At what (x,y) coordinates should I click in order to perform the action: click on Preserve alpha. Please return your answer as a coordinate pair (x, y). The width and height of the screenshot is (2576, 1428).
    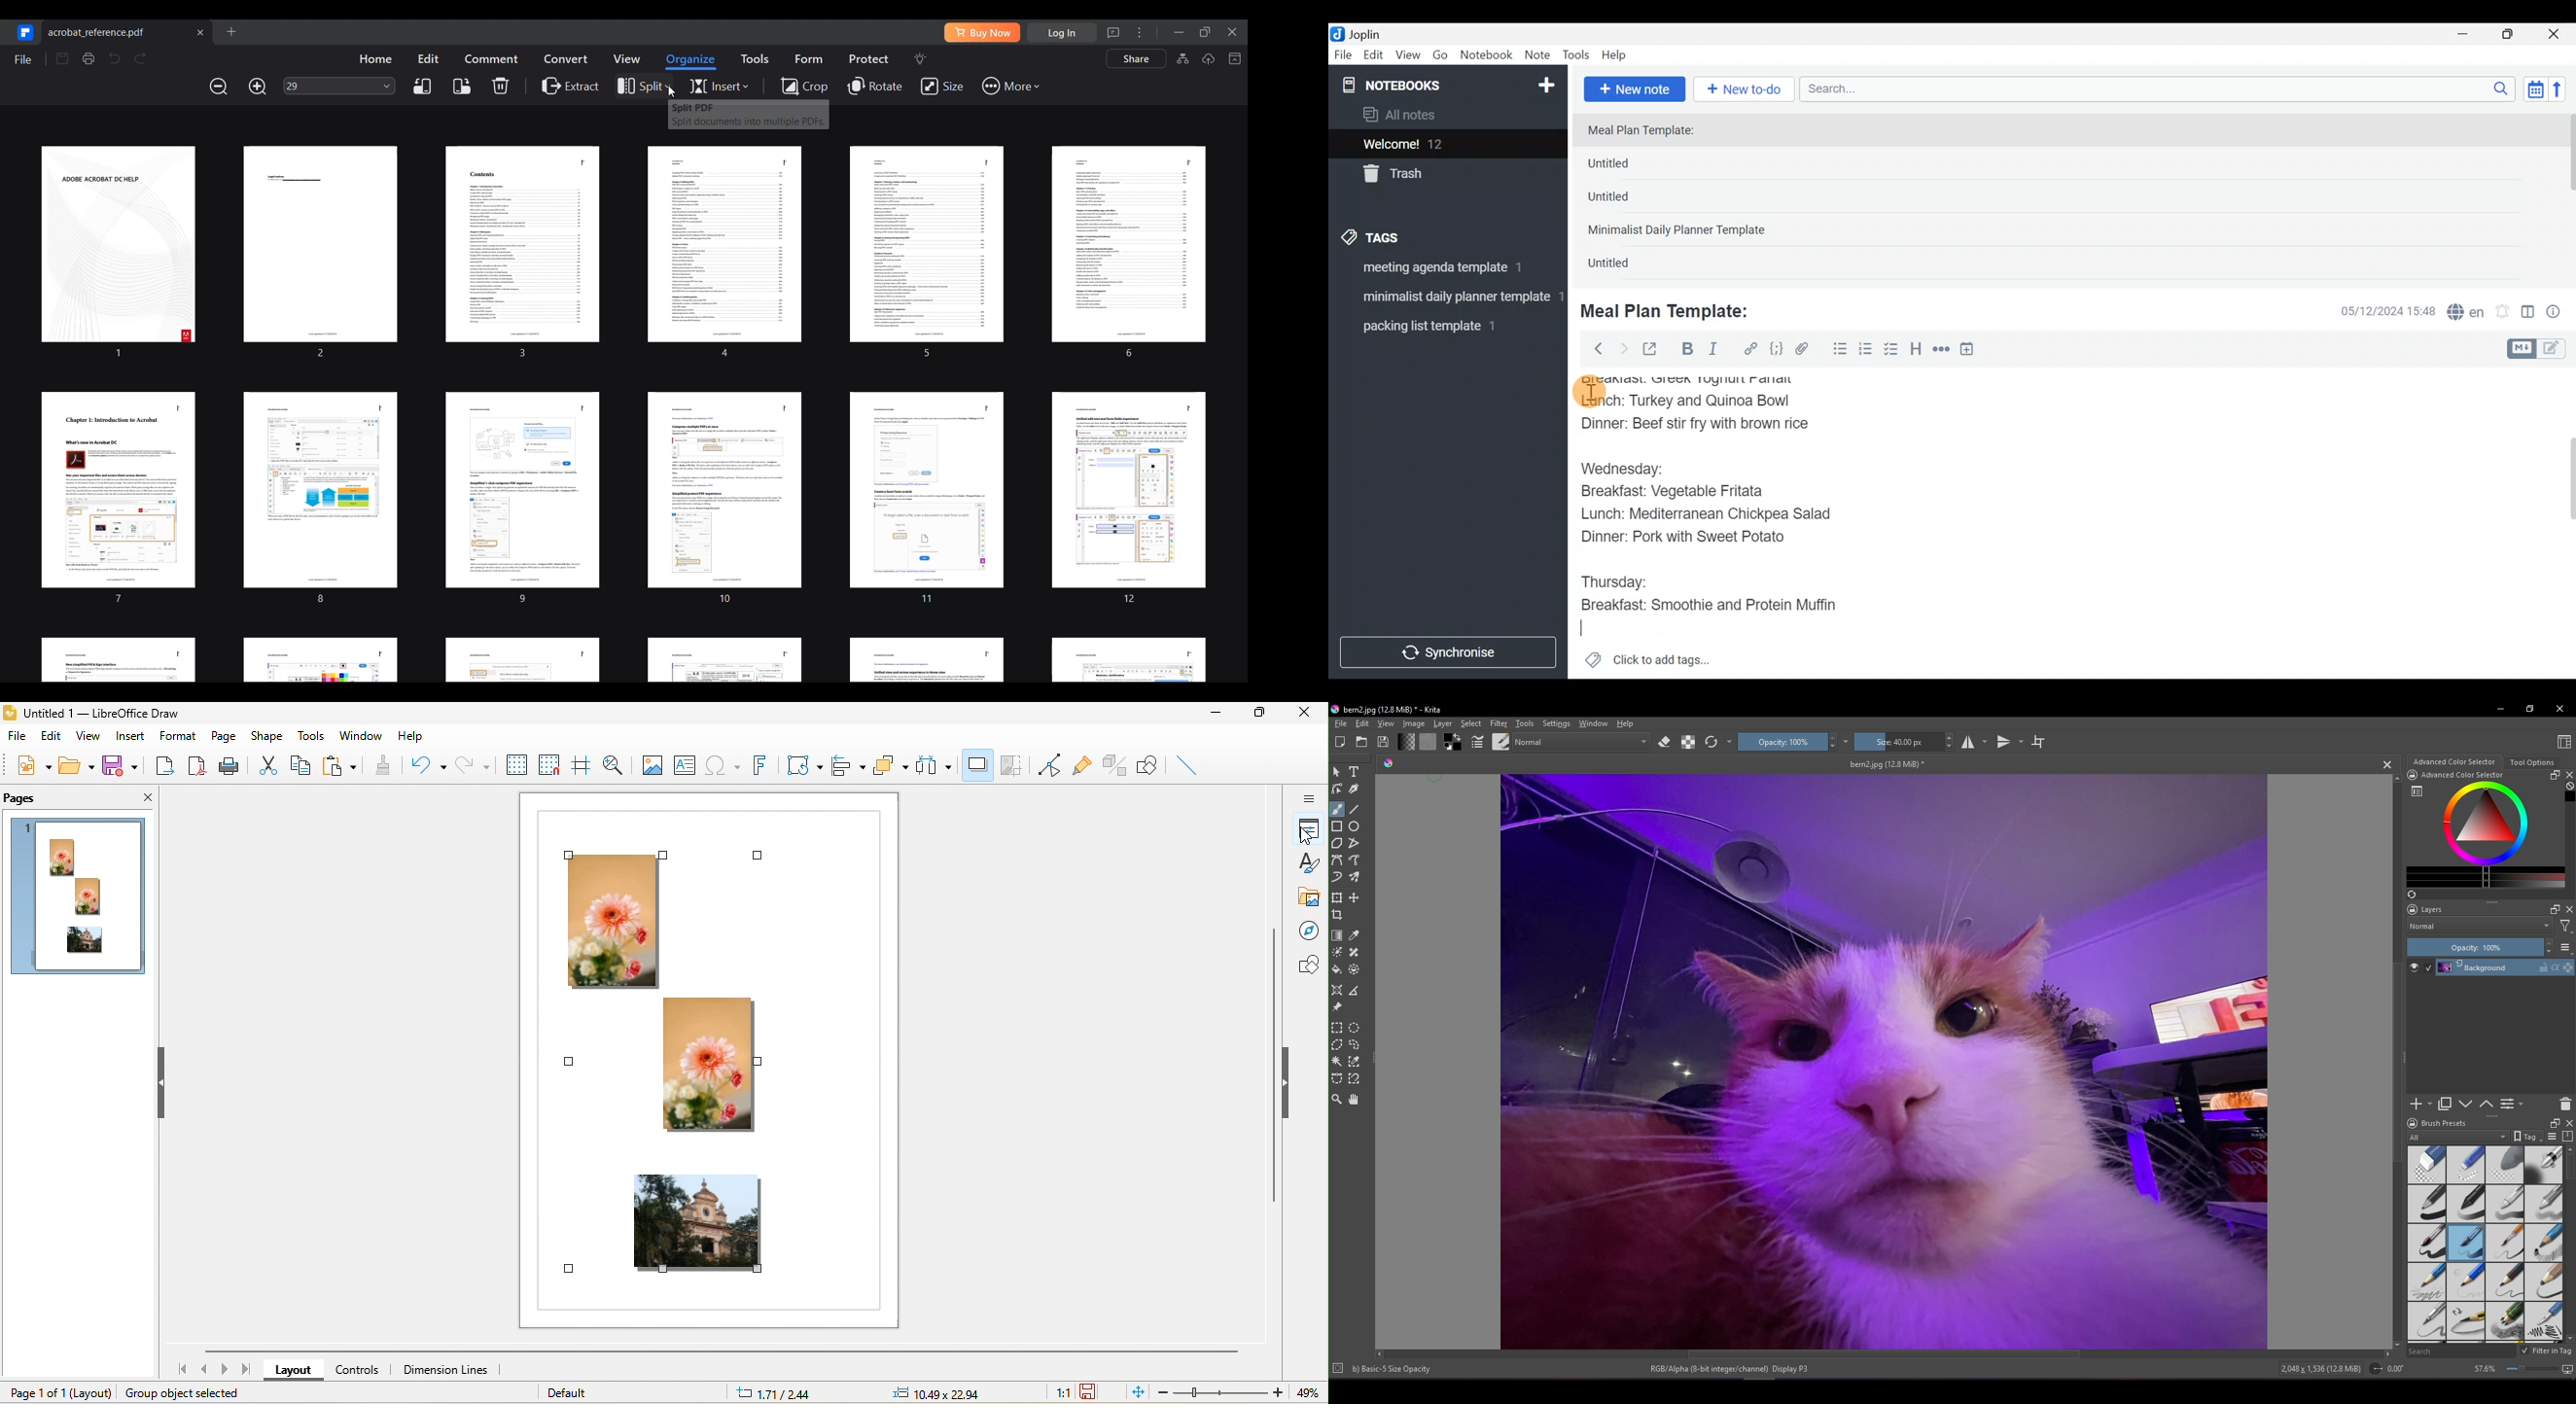
    Looking at the image, I should click on (1689, 742).